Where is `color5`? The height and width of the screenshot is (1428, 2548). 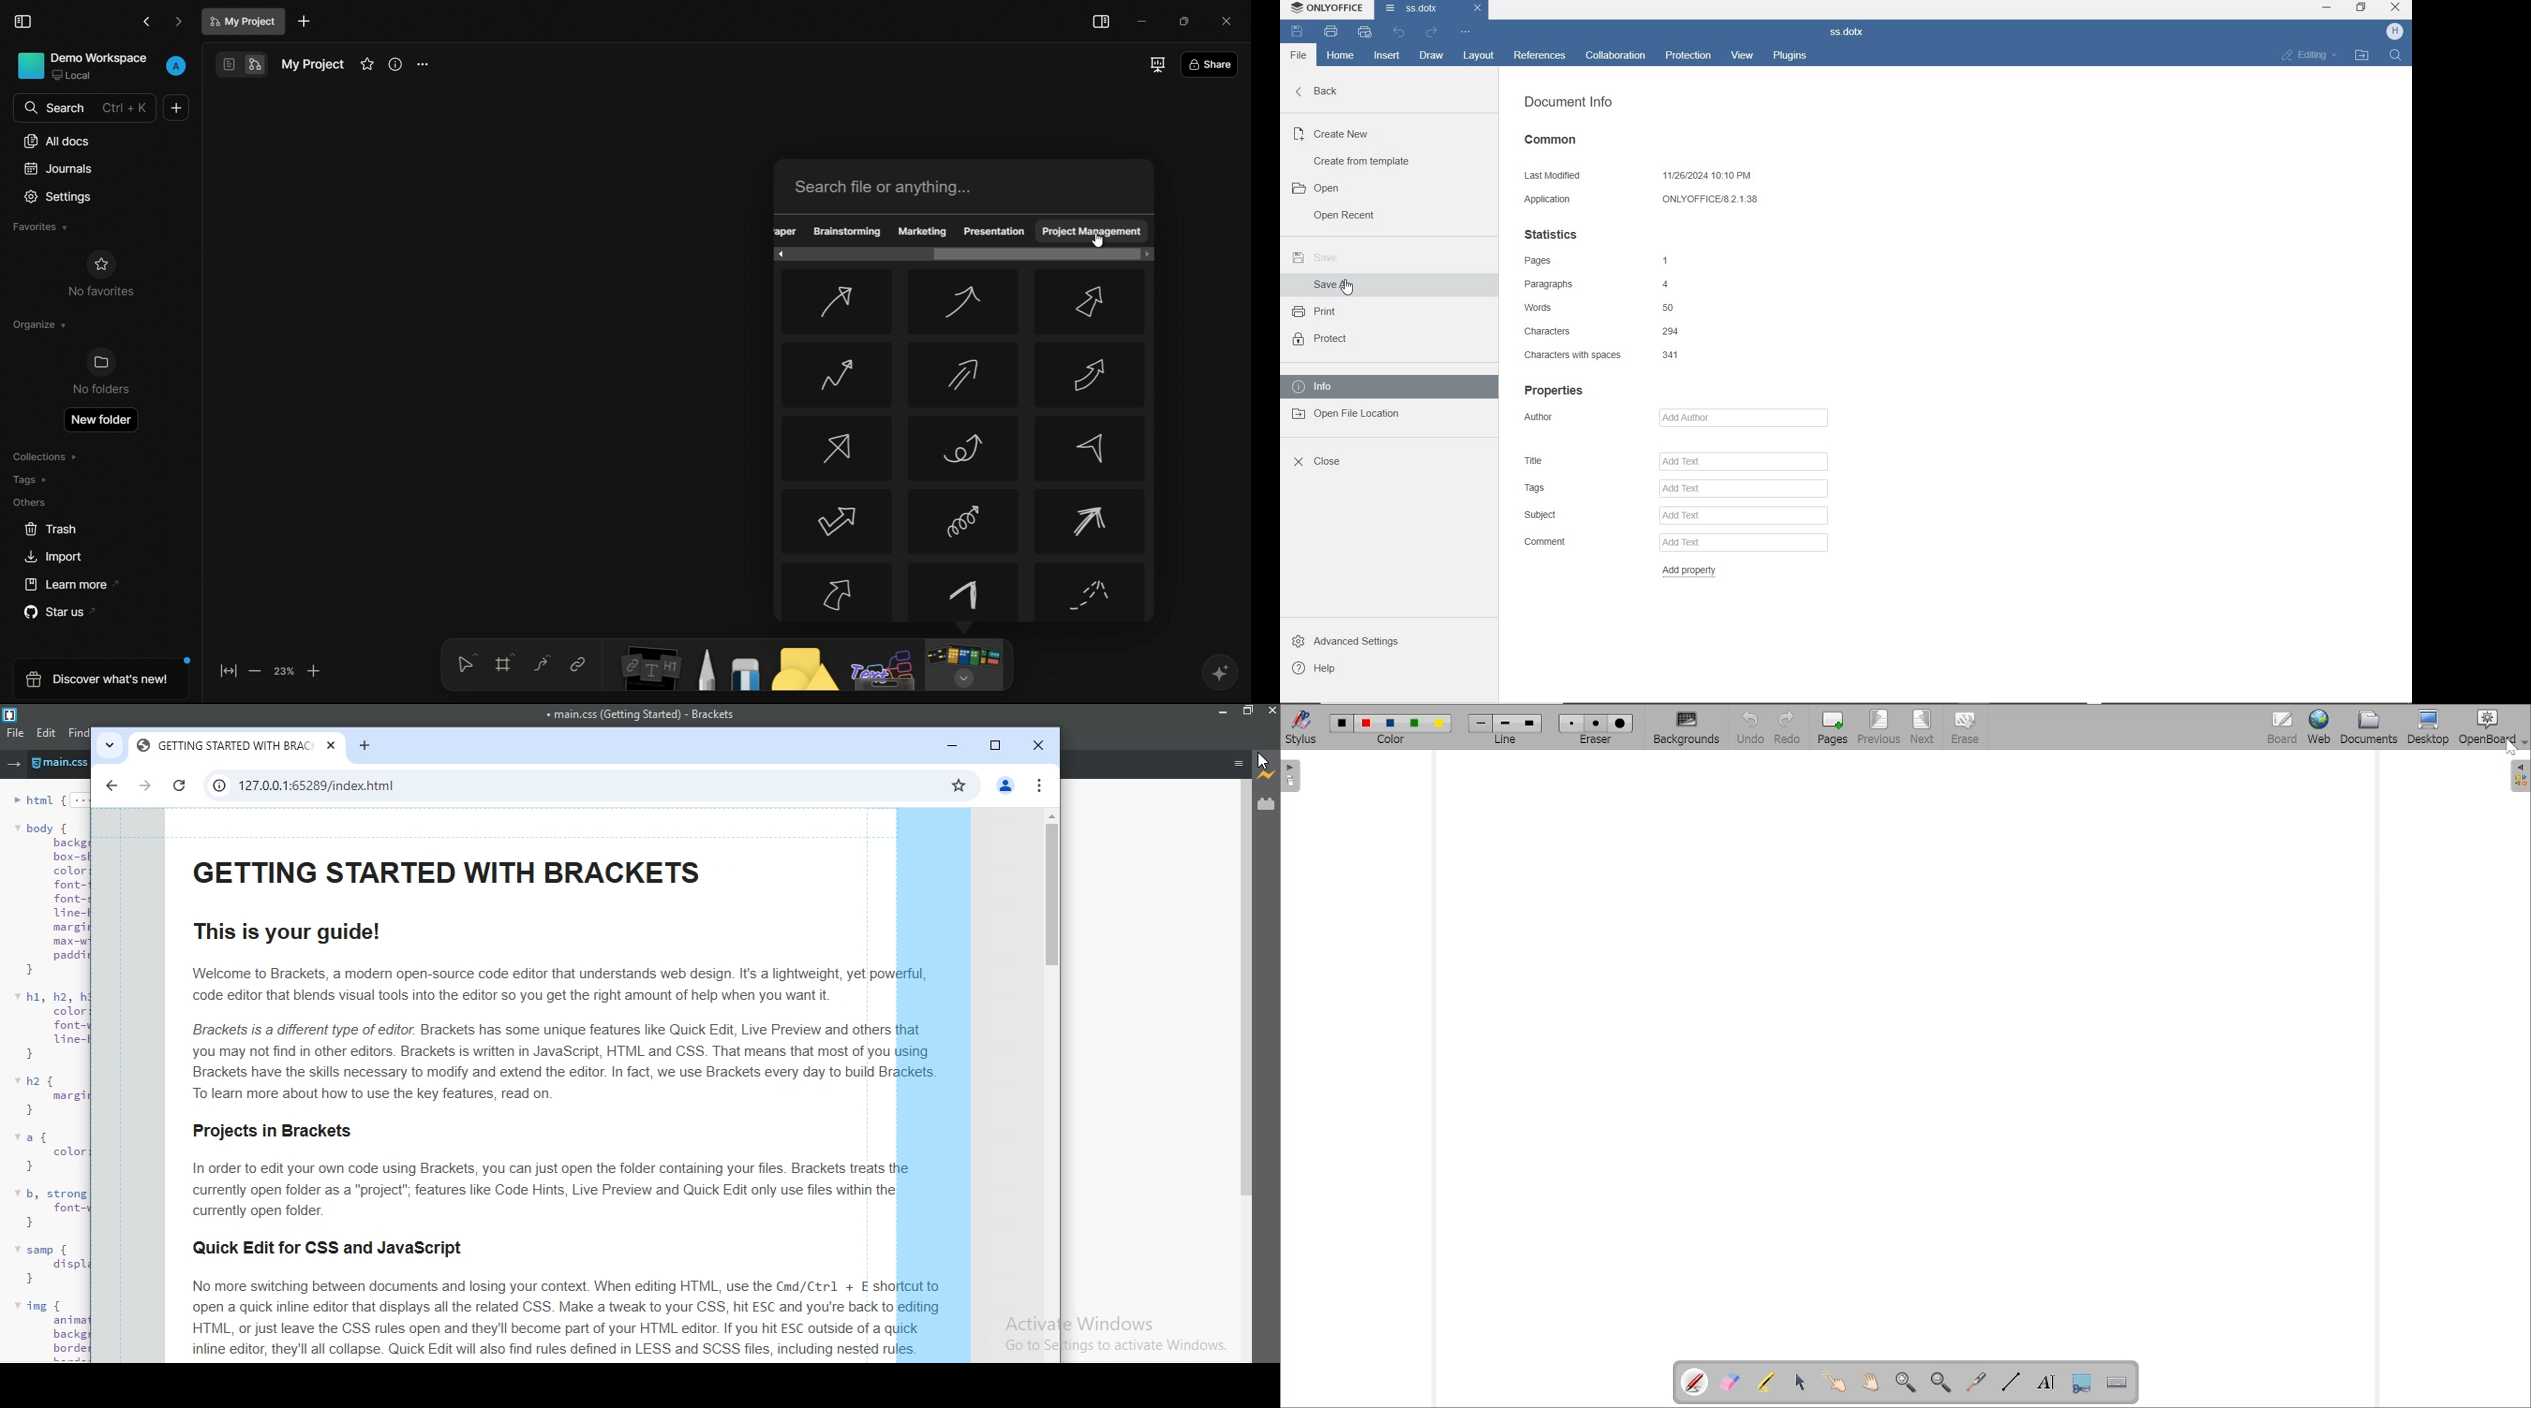
color5 is located at coordinates (1439, 724).